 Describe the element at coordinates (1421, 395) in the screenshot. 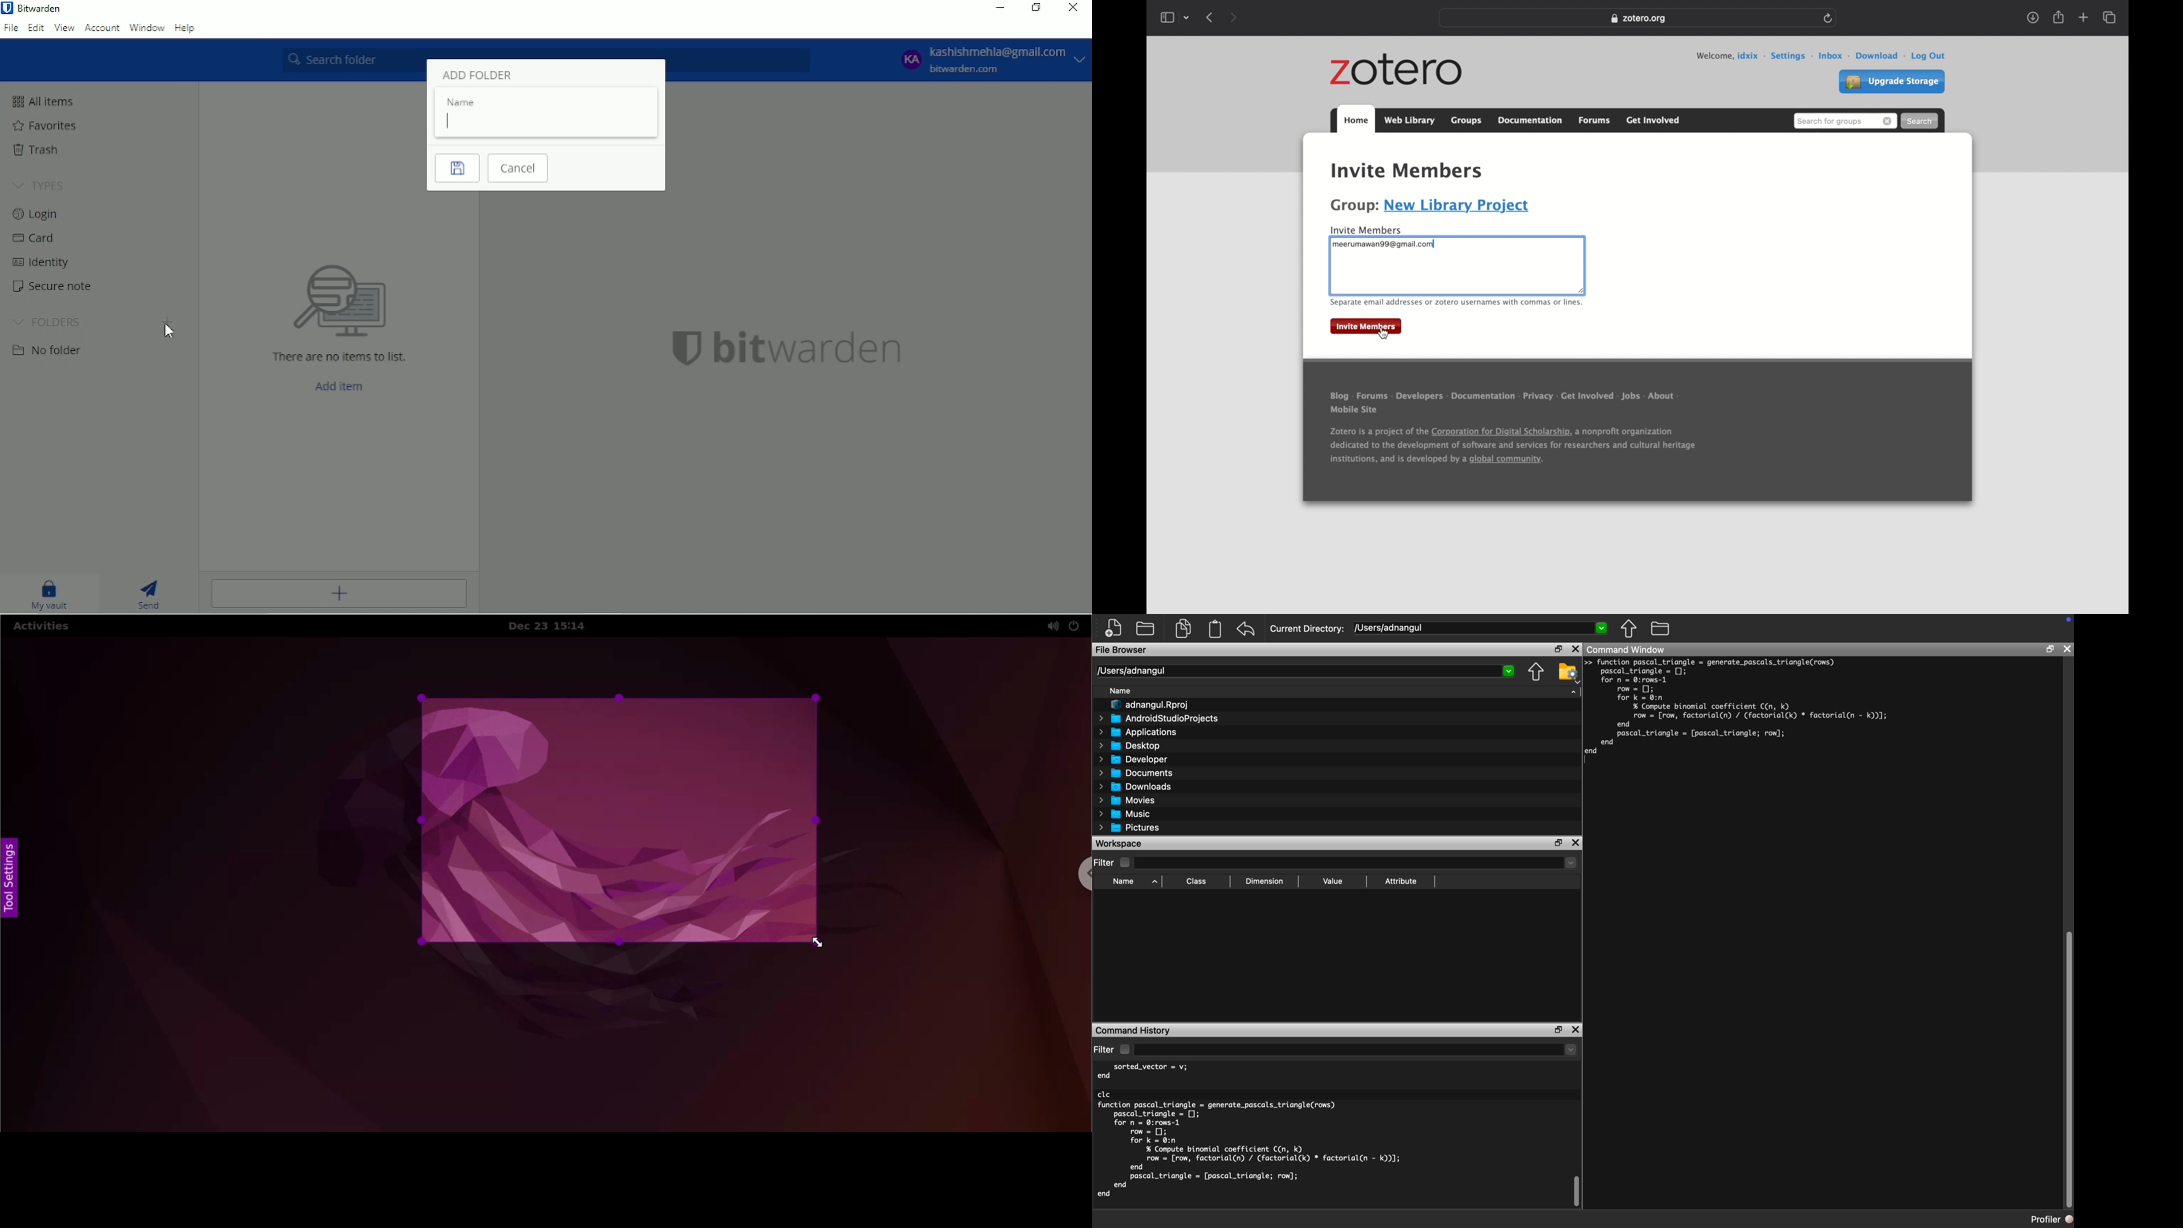

I see `developers` at that location.